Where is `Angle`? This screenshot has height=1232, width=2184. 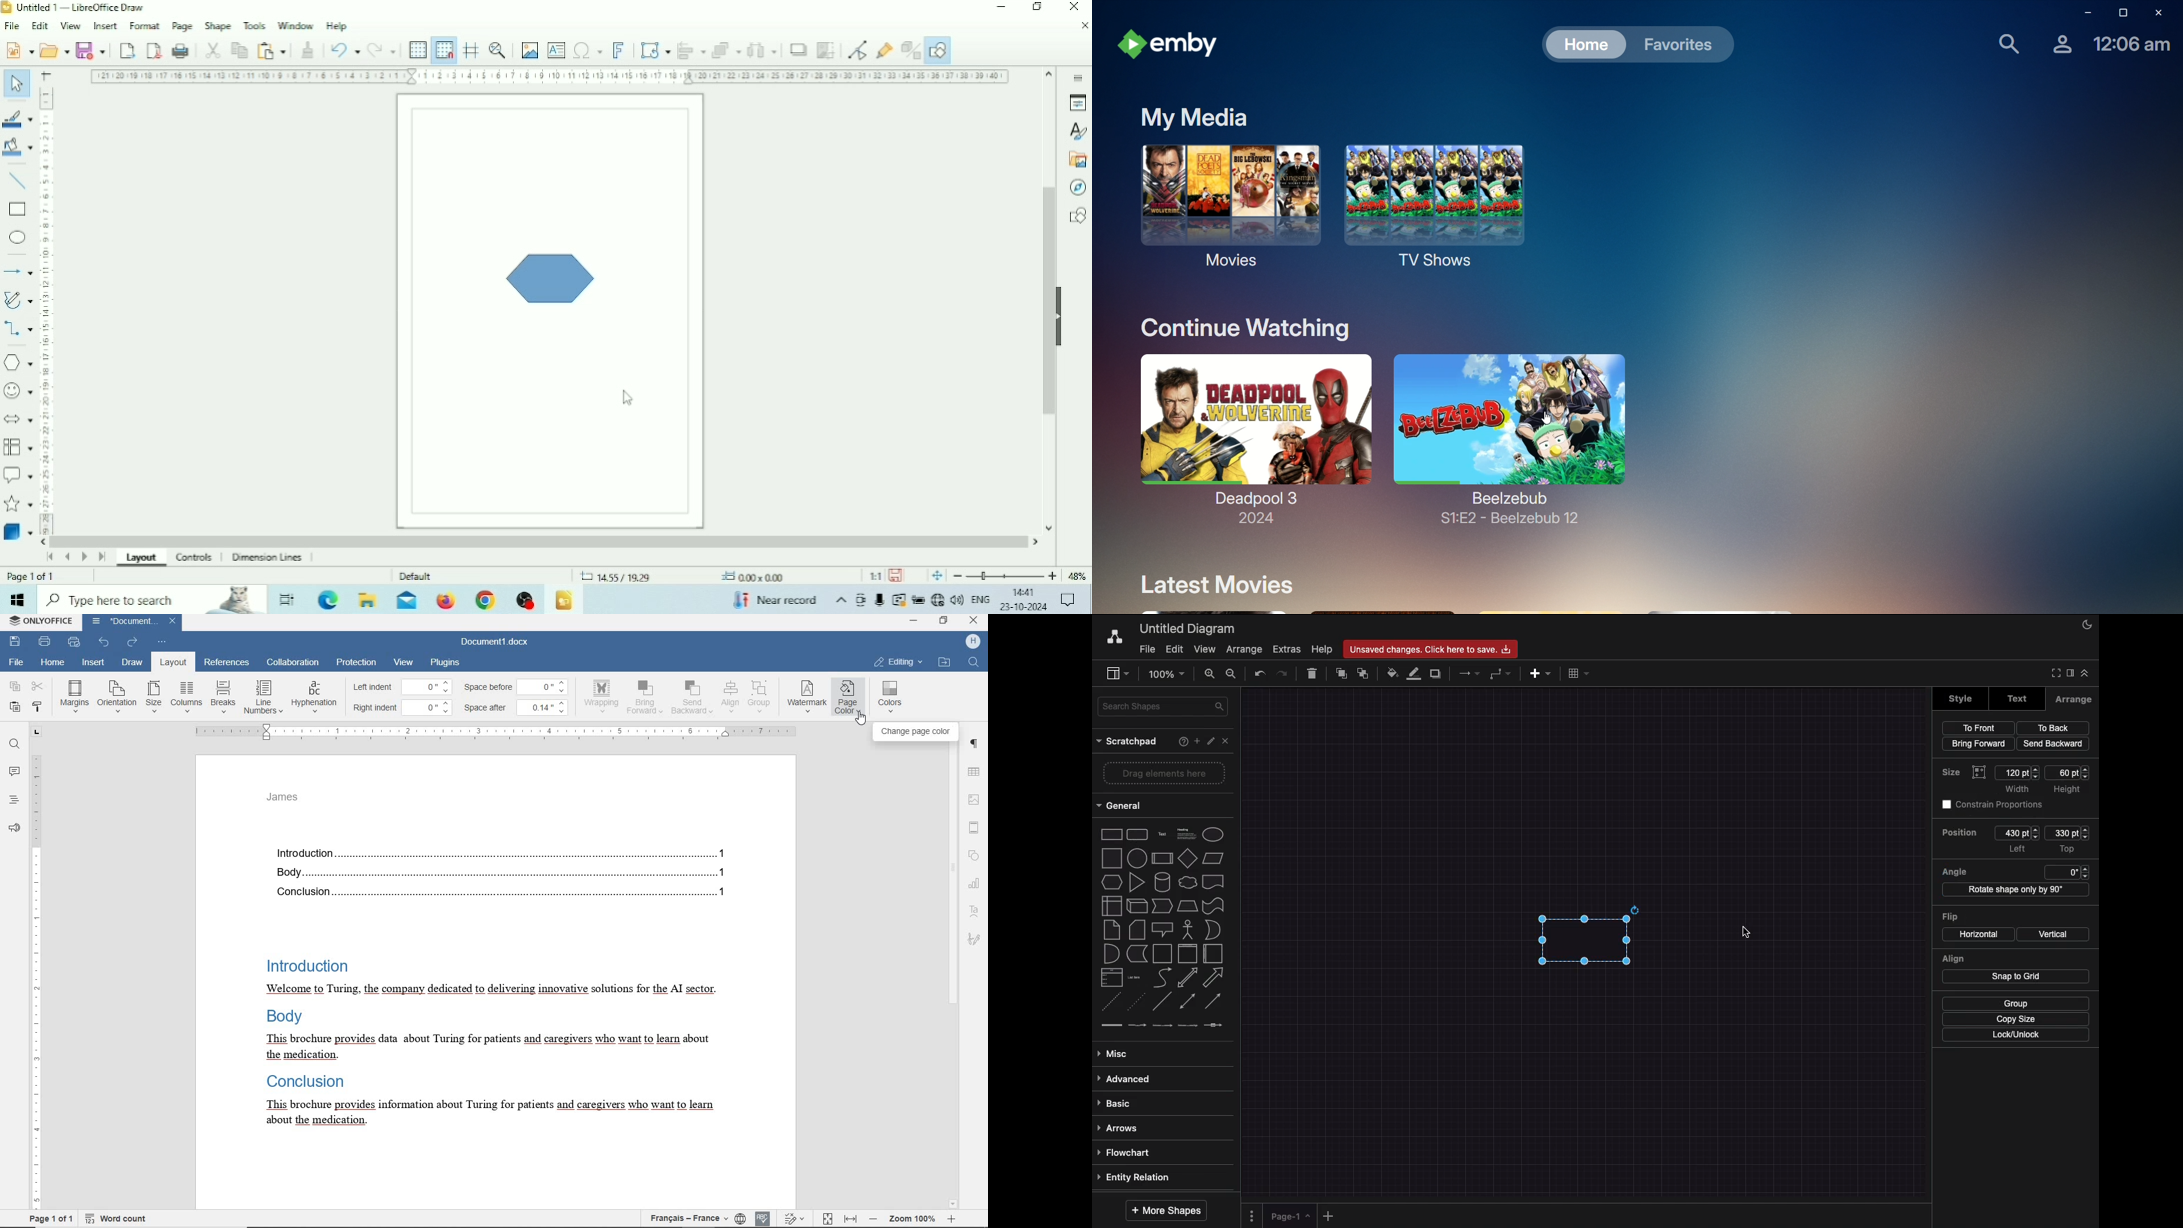 Angle is located at coordinates (2015, 872).